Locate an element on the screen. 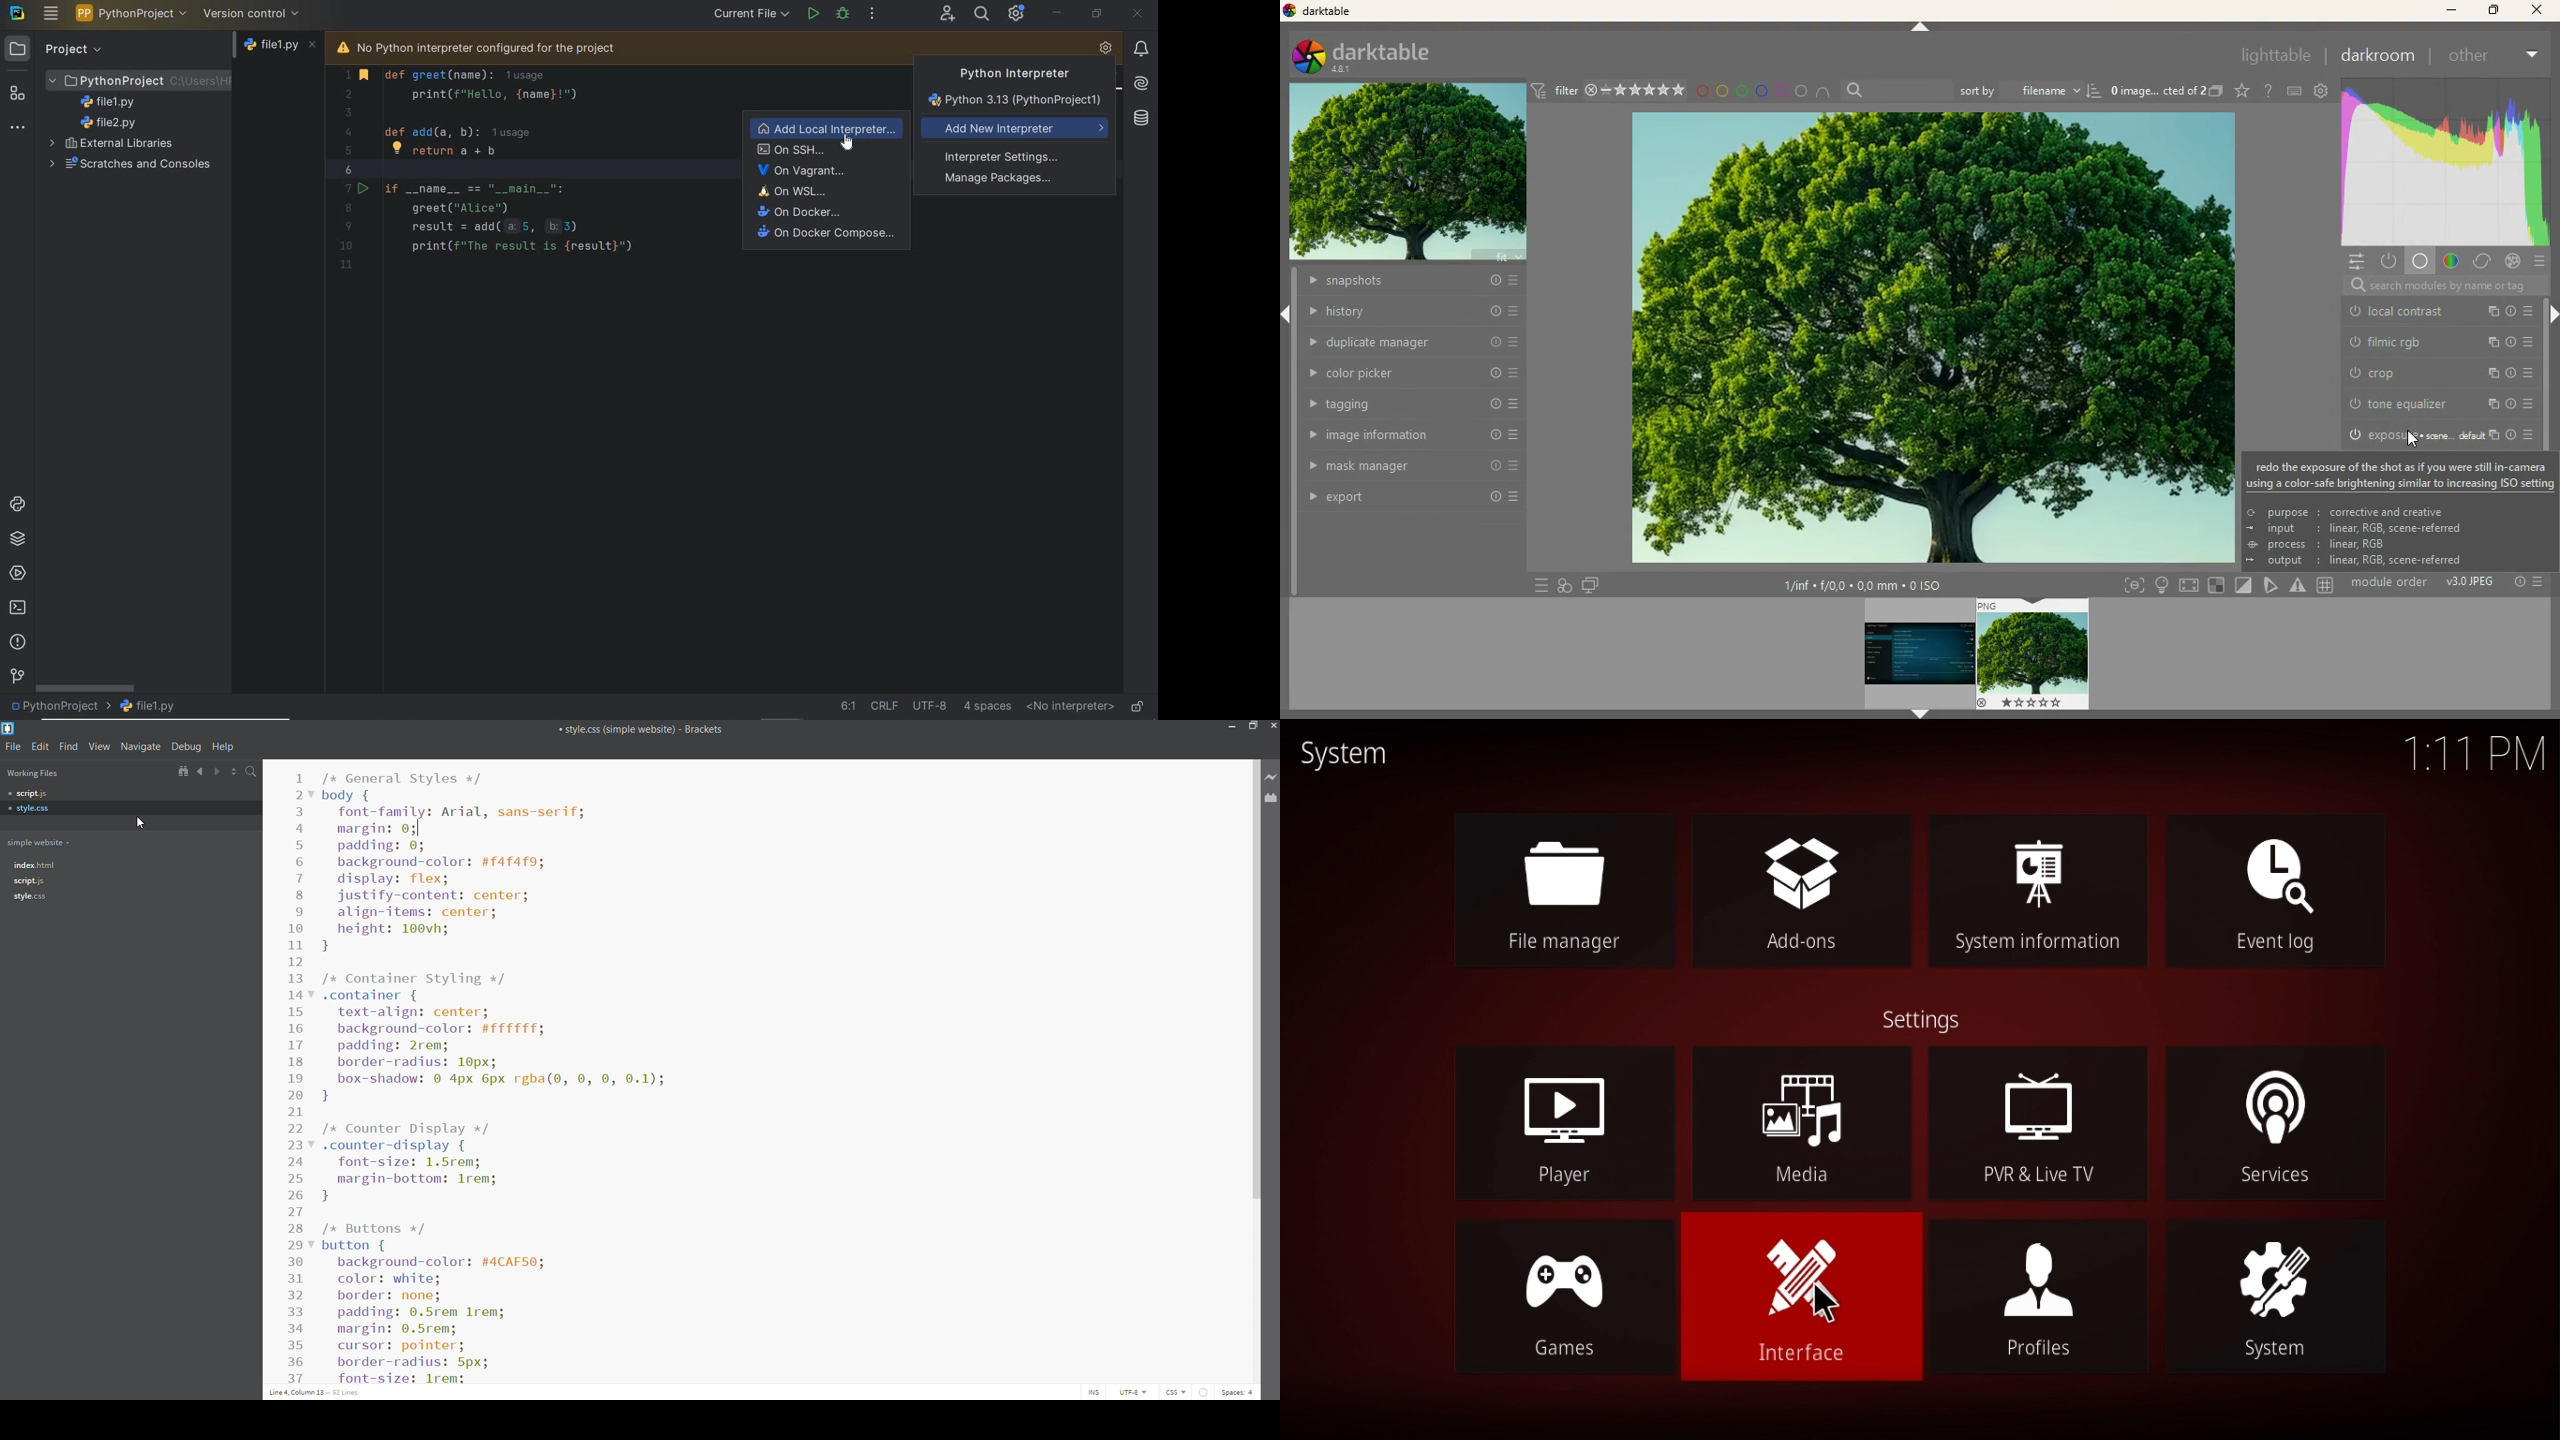  No python interpreter configured for the project is located at coordinates (497, 46).